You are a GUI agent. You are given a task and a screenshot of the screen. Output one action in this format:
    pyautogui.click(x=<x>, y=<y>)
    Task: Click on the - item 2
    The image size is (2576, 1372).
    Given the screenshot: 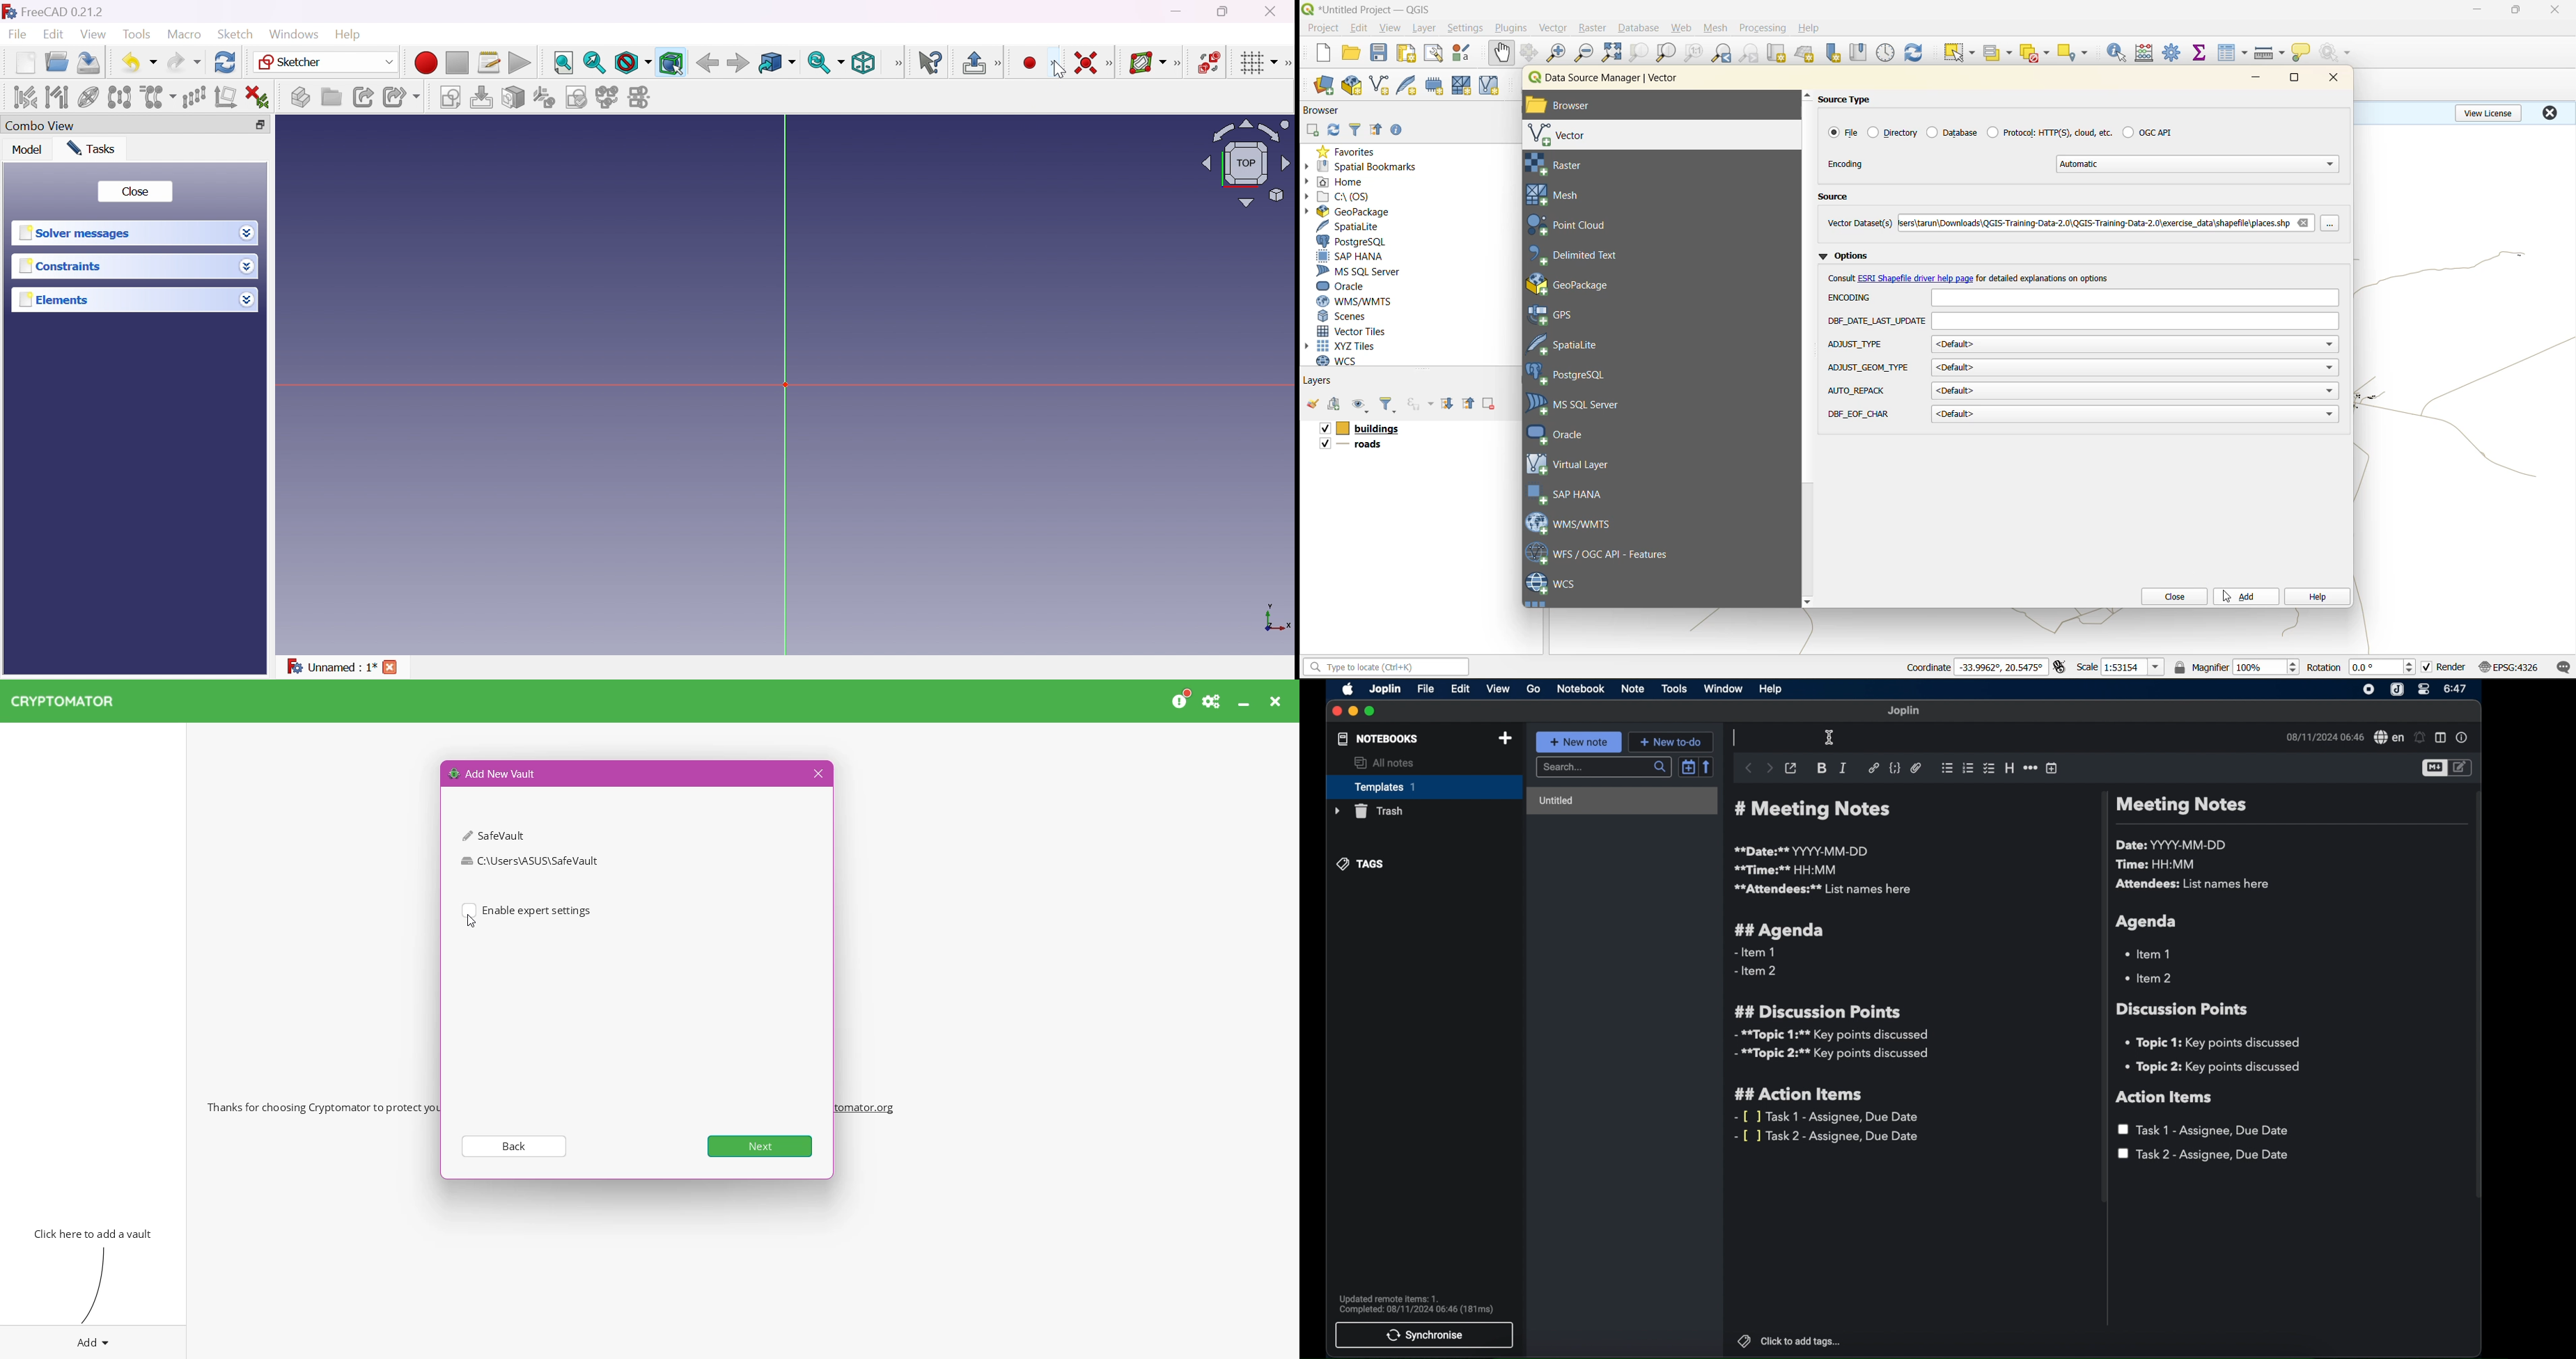 What is the action you would take?
    pyautogui.click(x=1756, y=971)
    